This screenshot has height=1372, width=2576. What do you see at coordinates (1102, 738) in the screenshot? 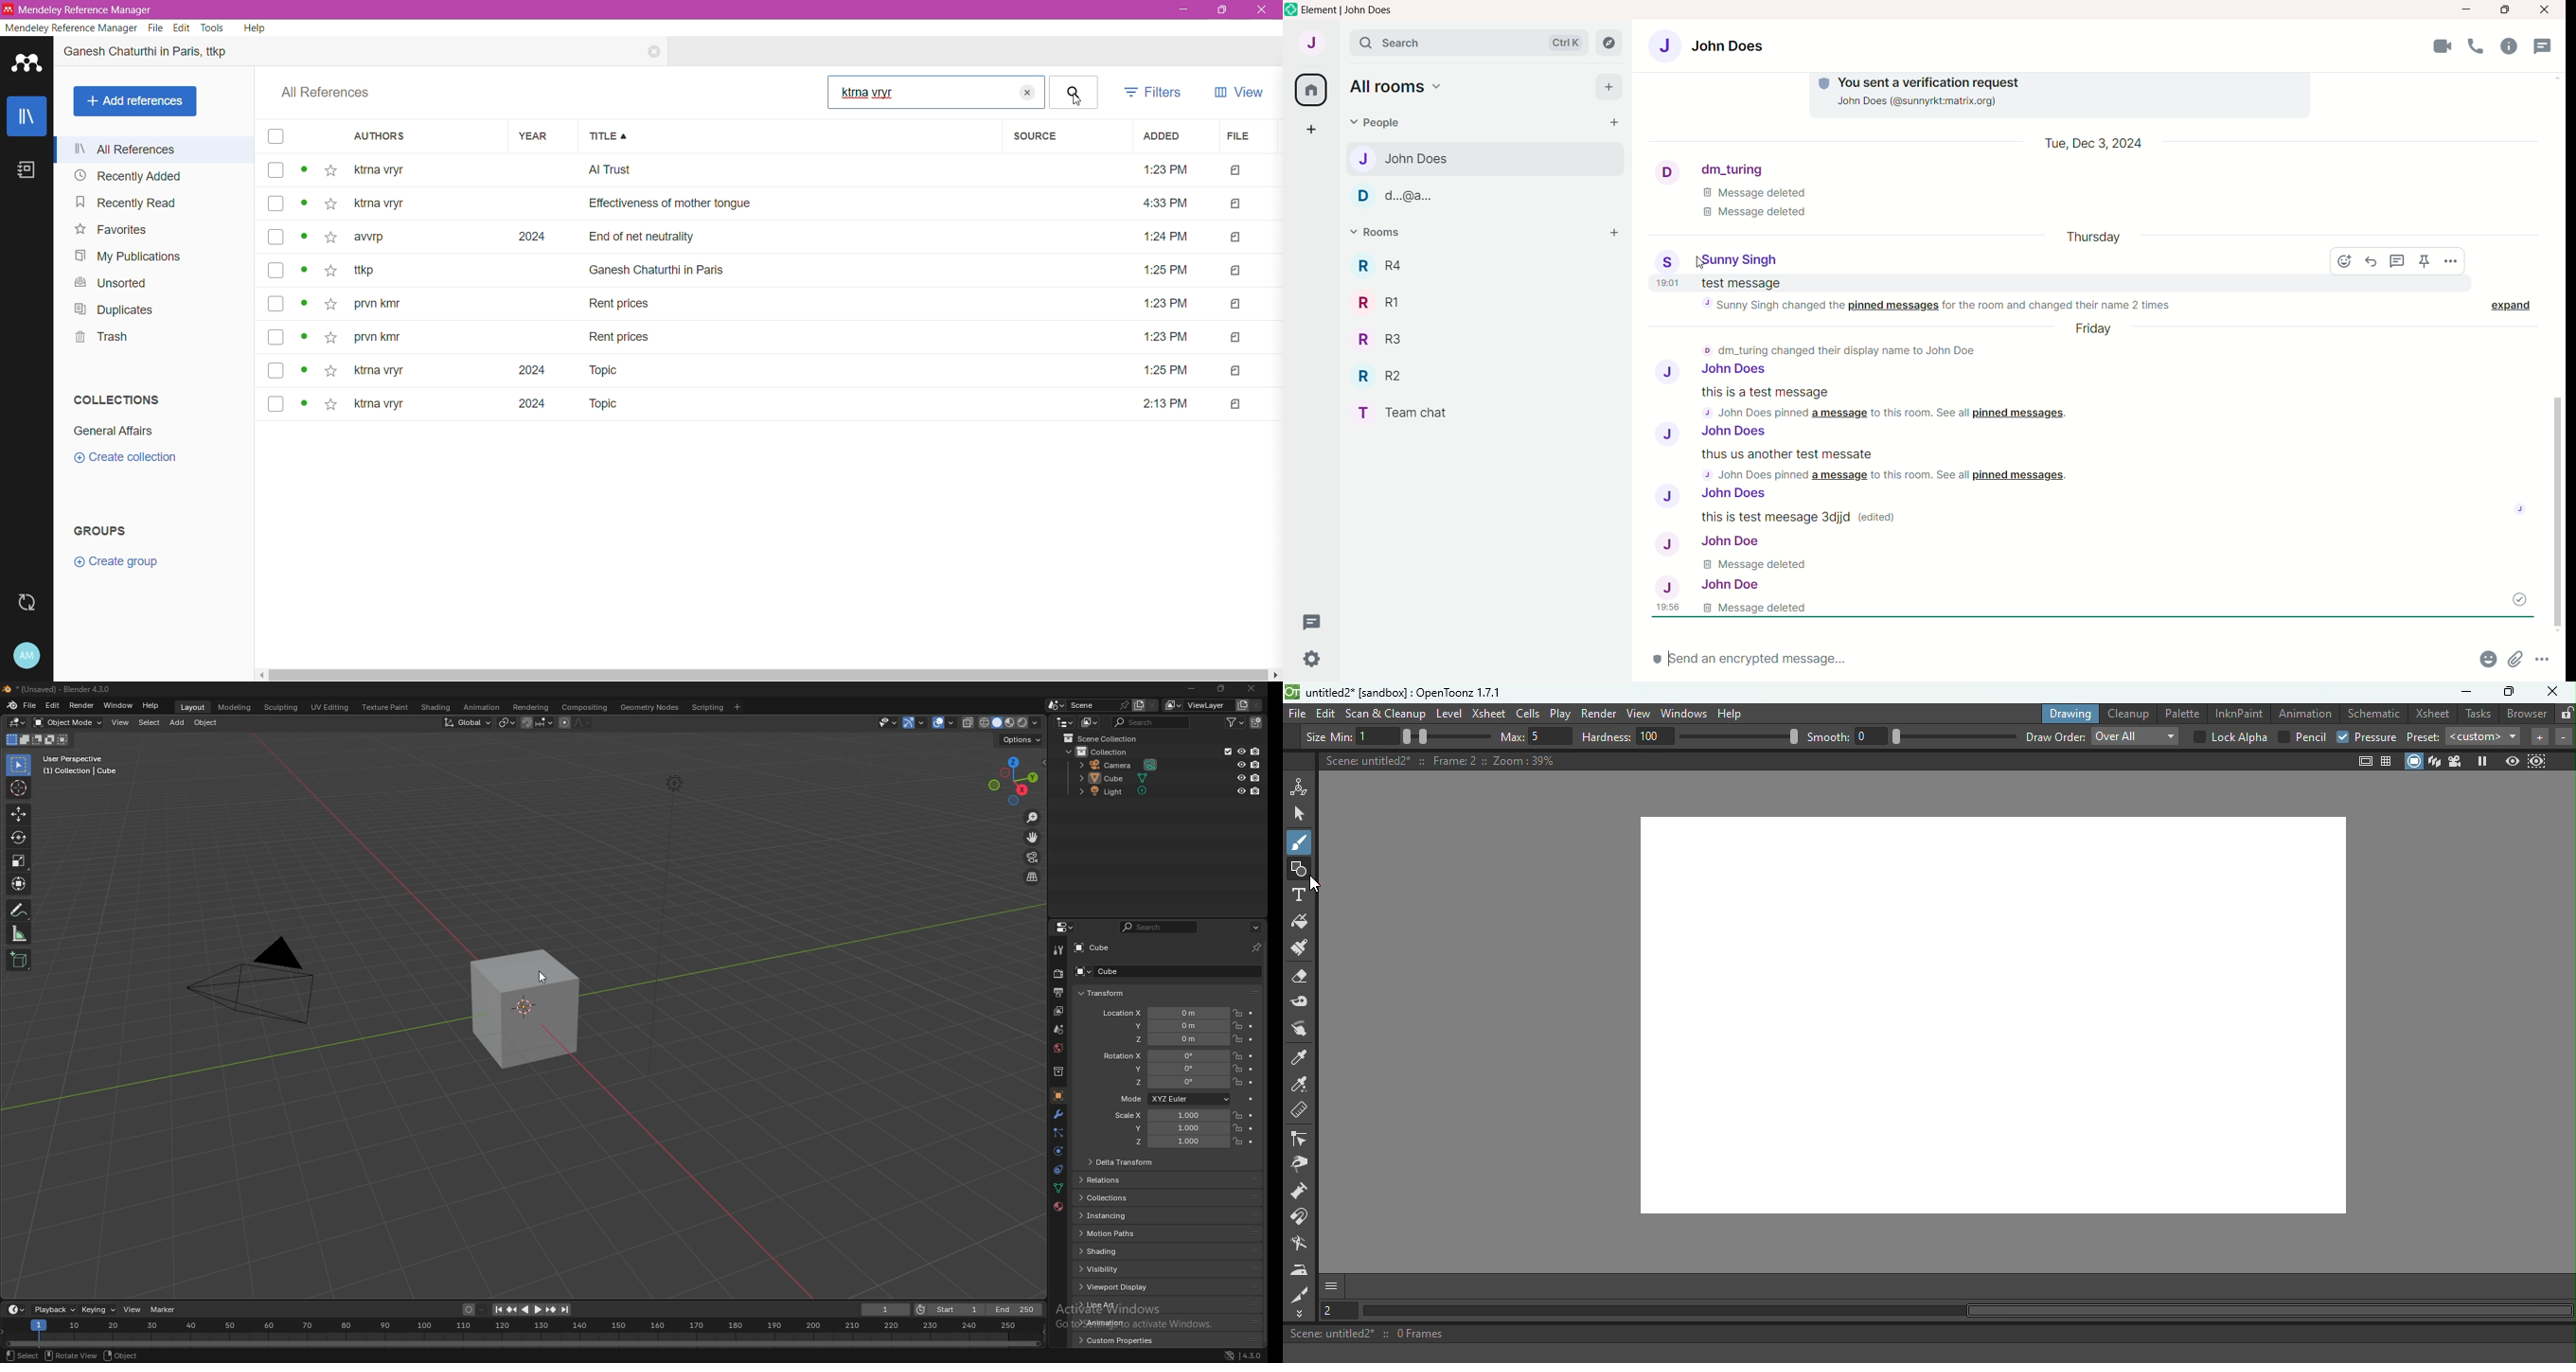
I see `scene collection` at bounding box center [1102, 738].